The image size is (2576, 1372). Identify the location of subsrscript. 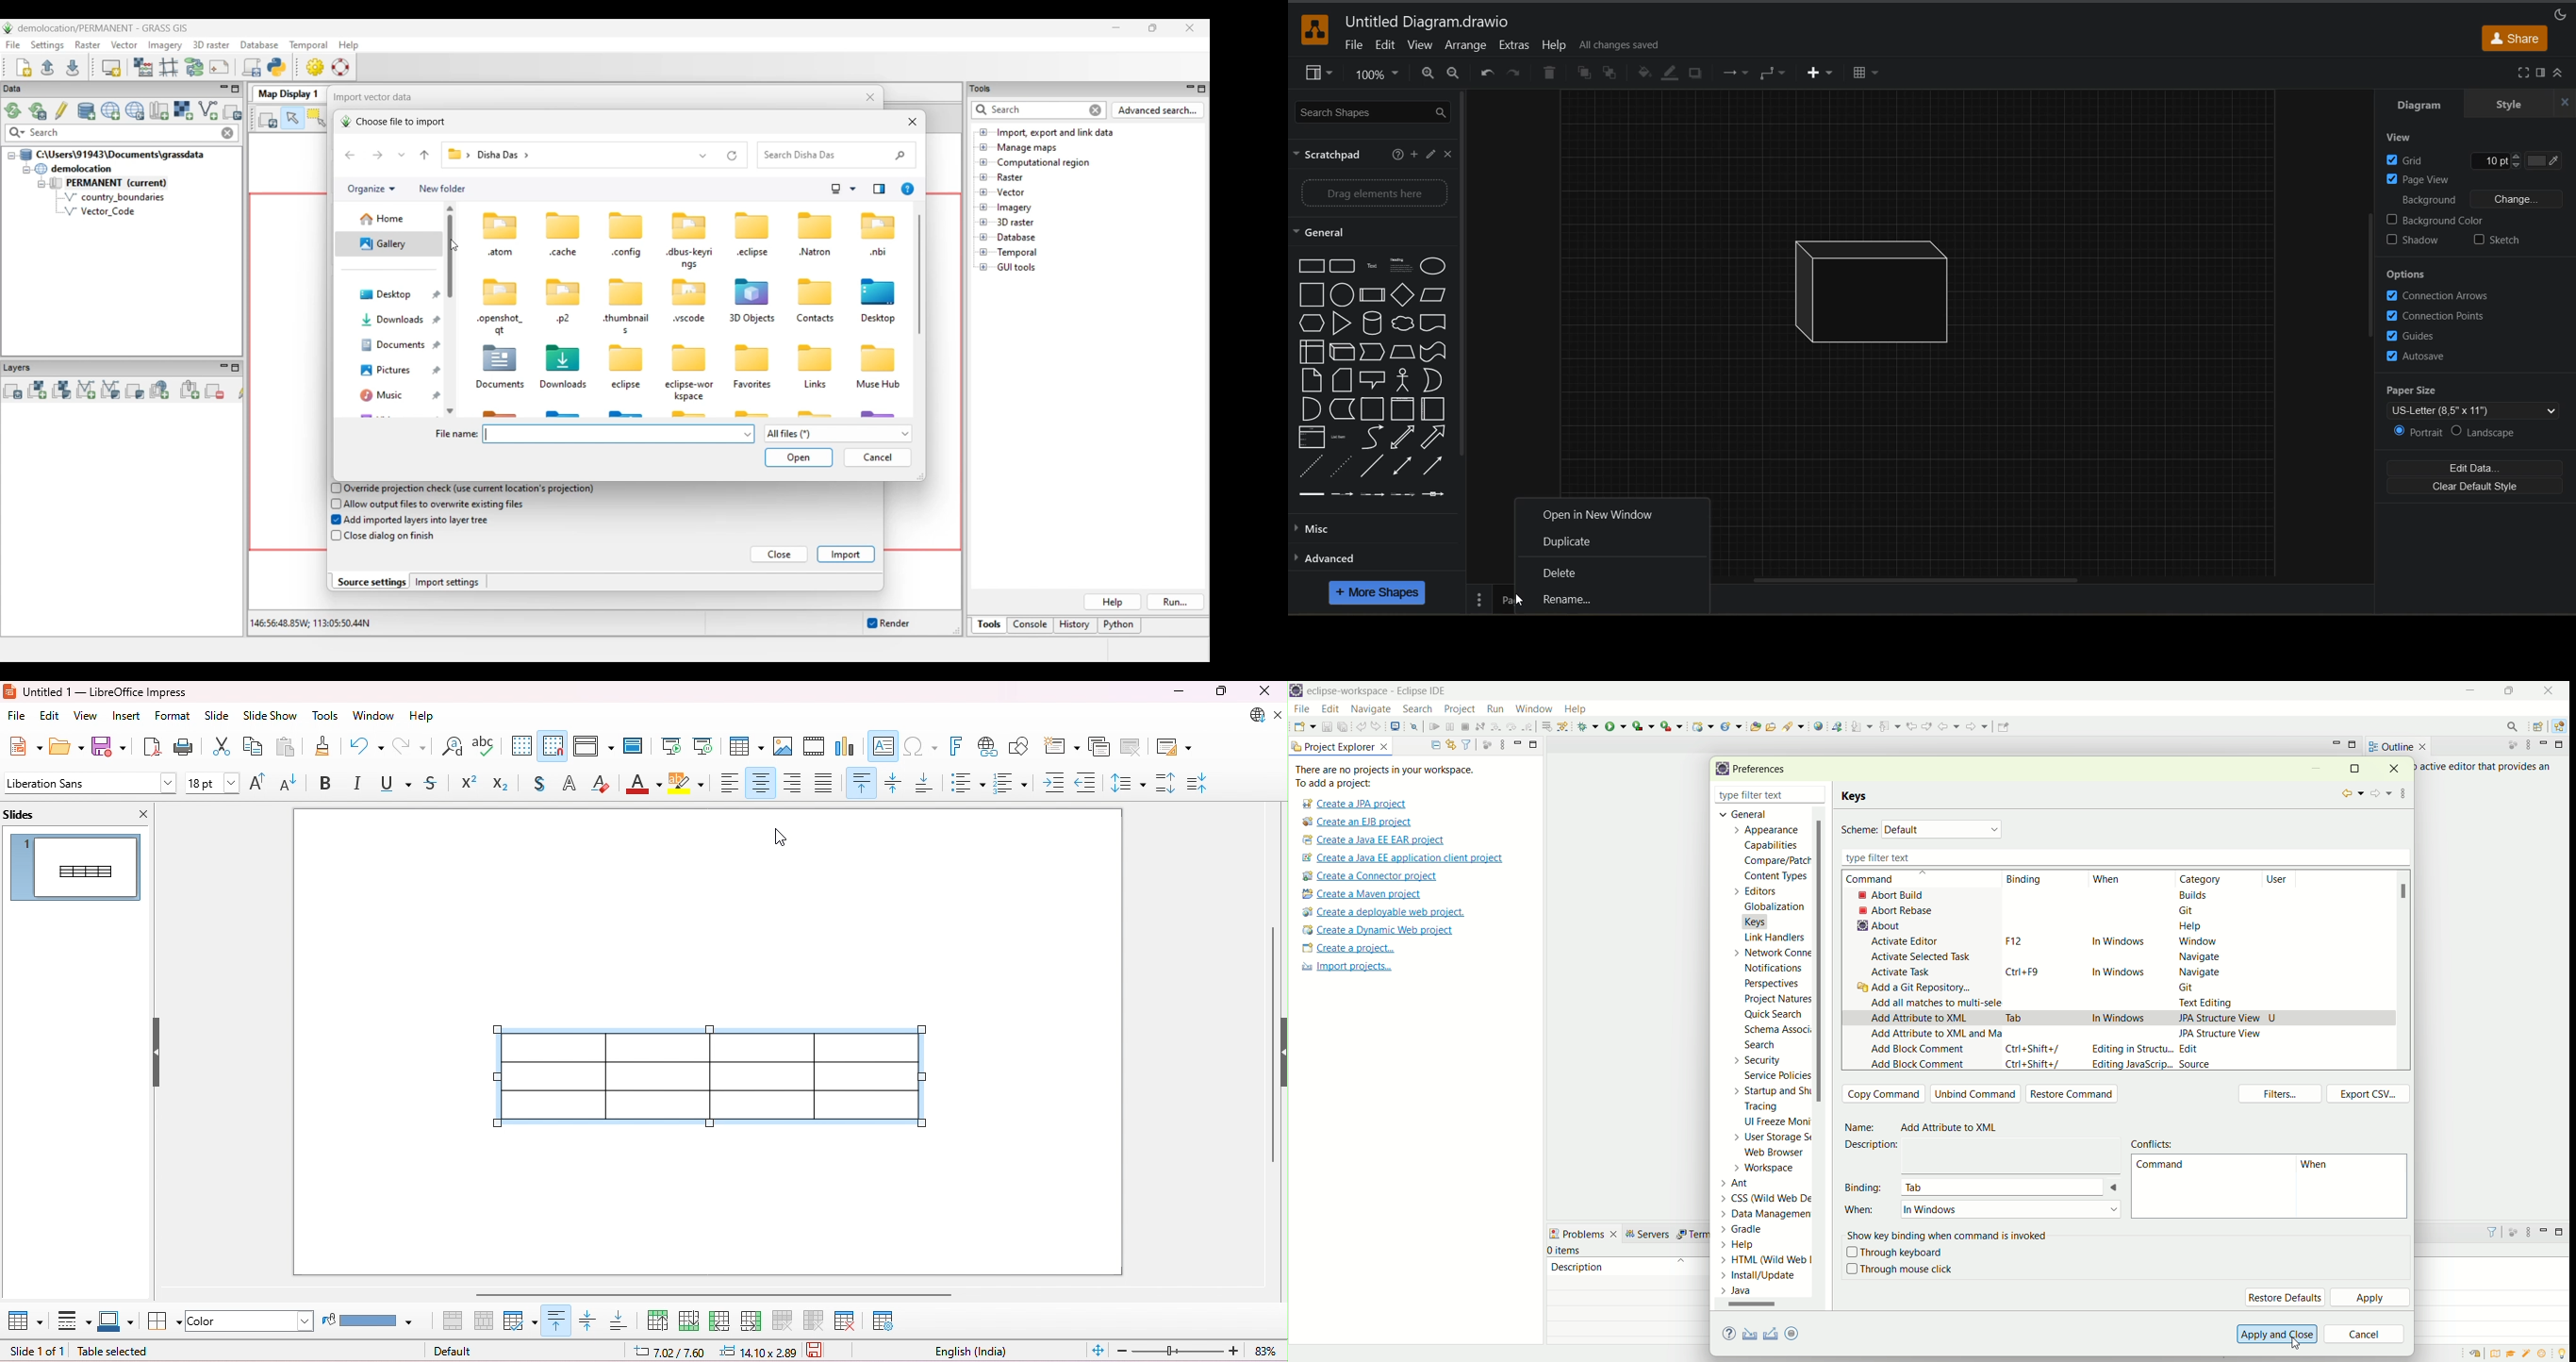
(503, 783).